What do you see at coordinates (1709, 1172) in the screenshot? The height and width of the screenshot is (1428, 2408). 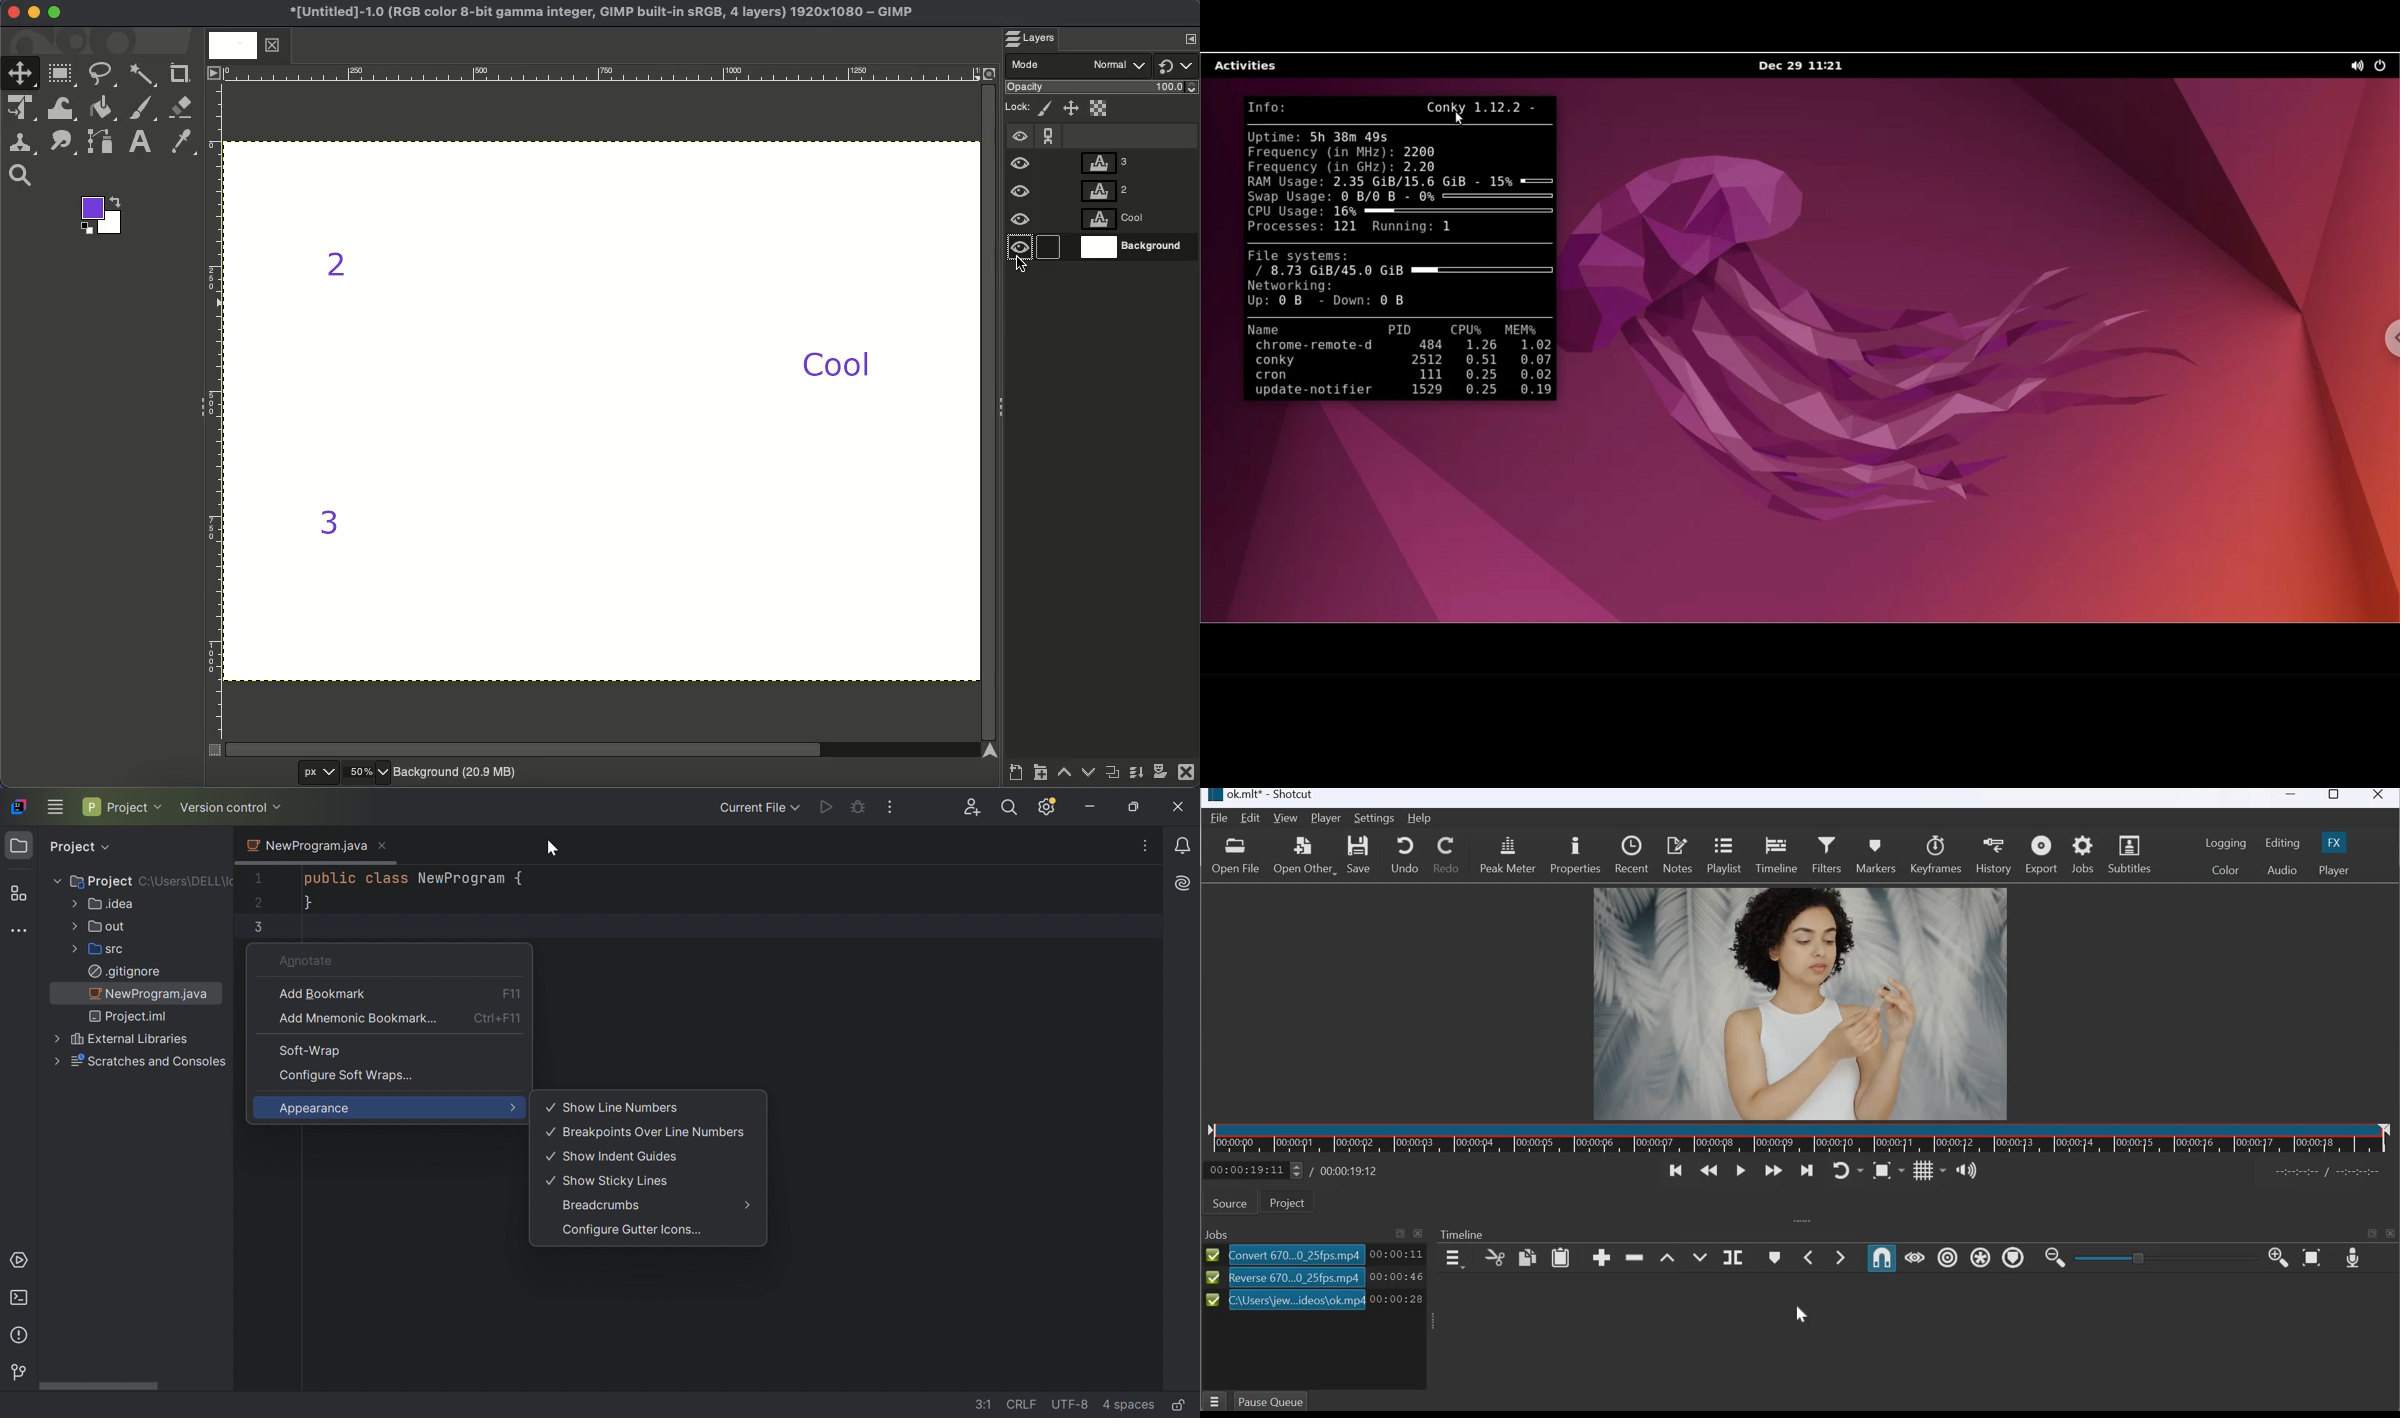 I see `Play quickly backwards` at bounding box center [1709, 1172].